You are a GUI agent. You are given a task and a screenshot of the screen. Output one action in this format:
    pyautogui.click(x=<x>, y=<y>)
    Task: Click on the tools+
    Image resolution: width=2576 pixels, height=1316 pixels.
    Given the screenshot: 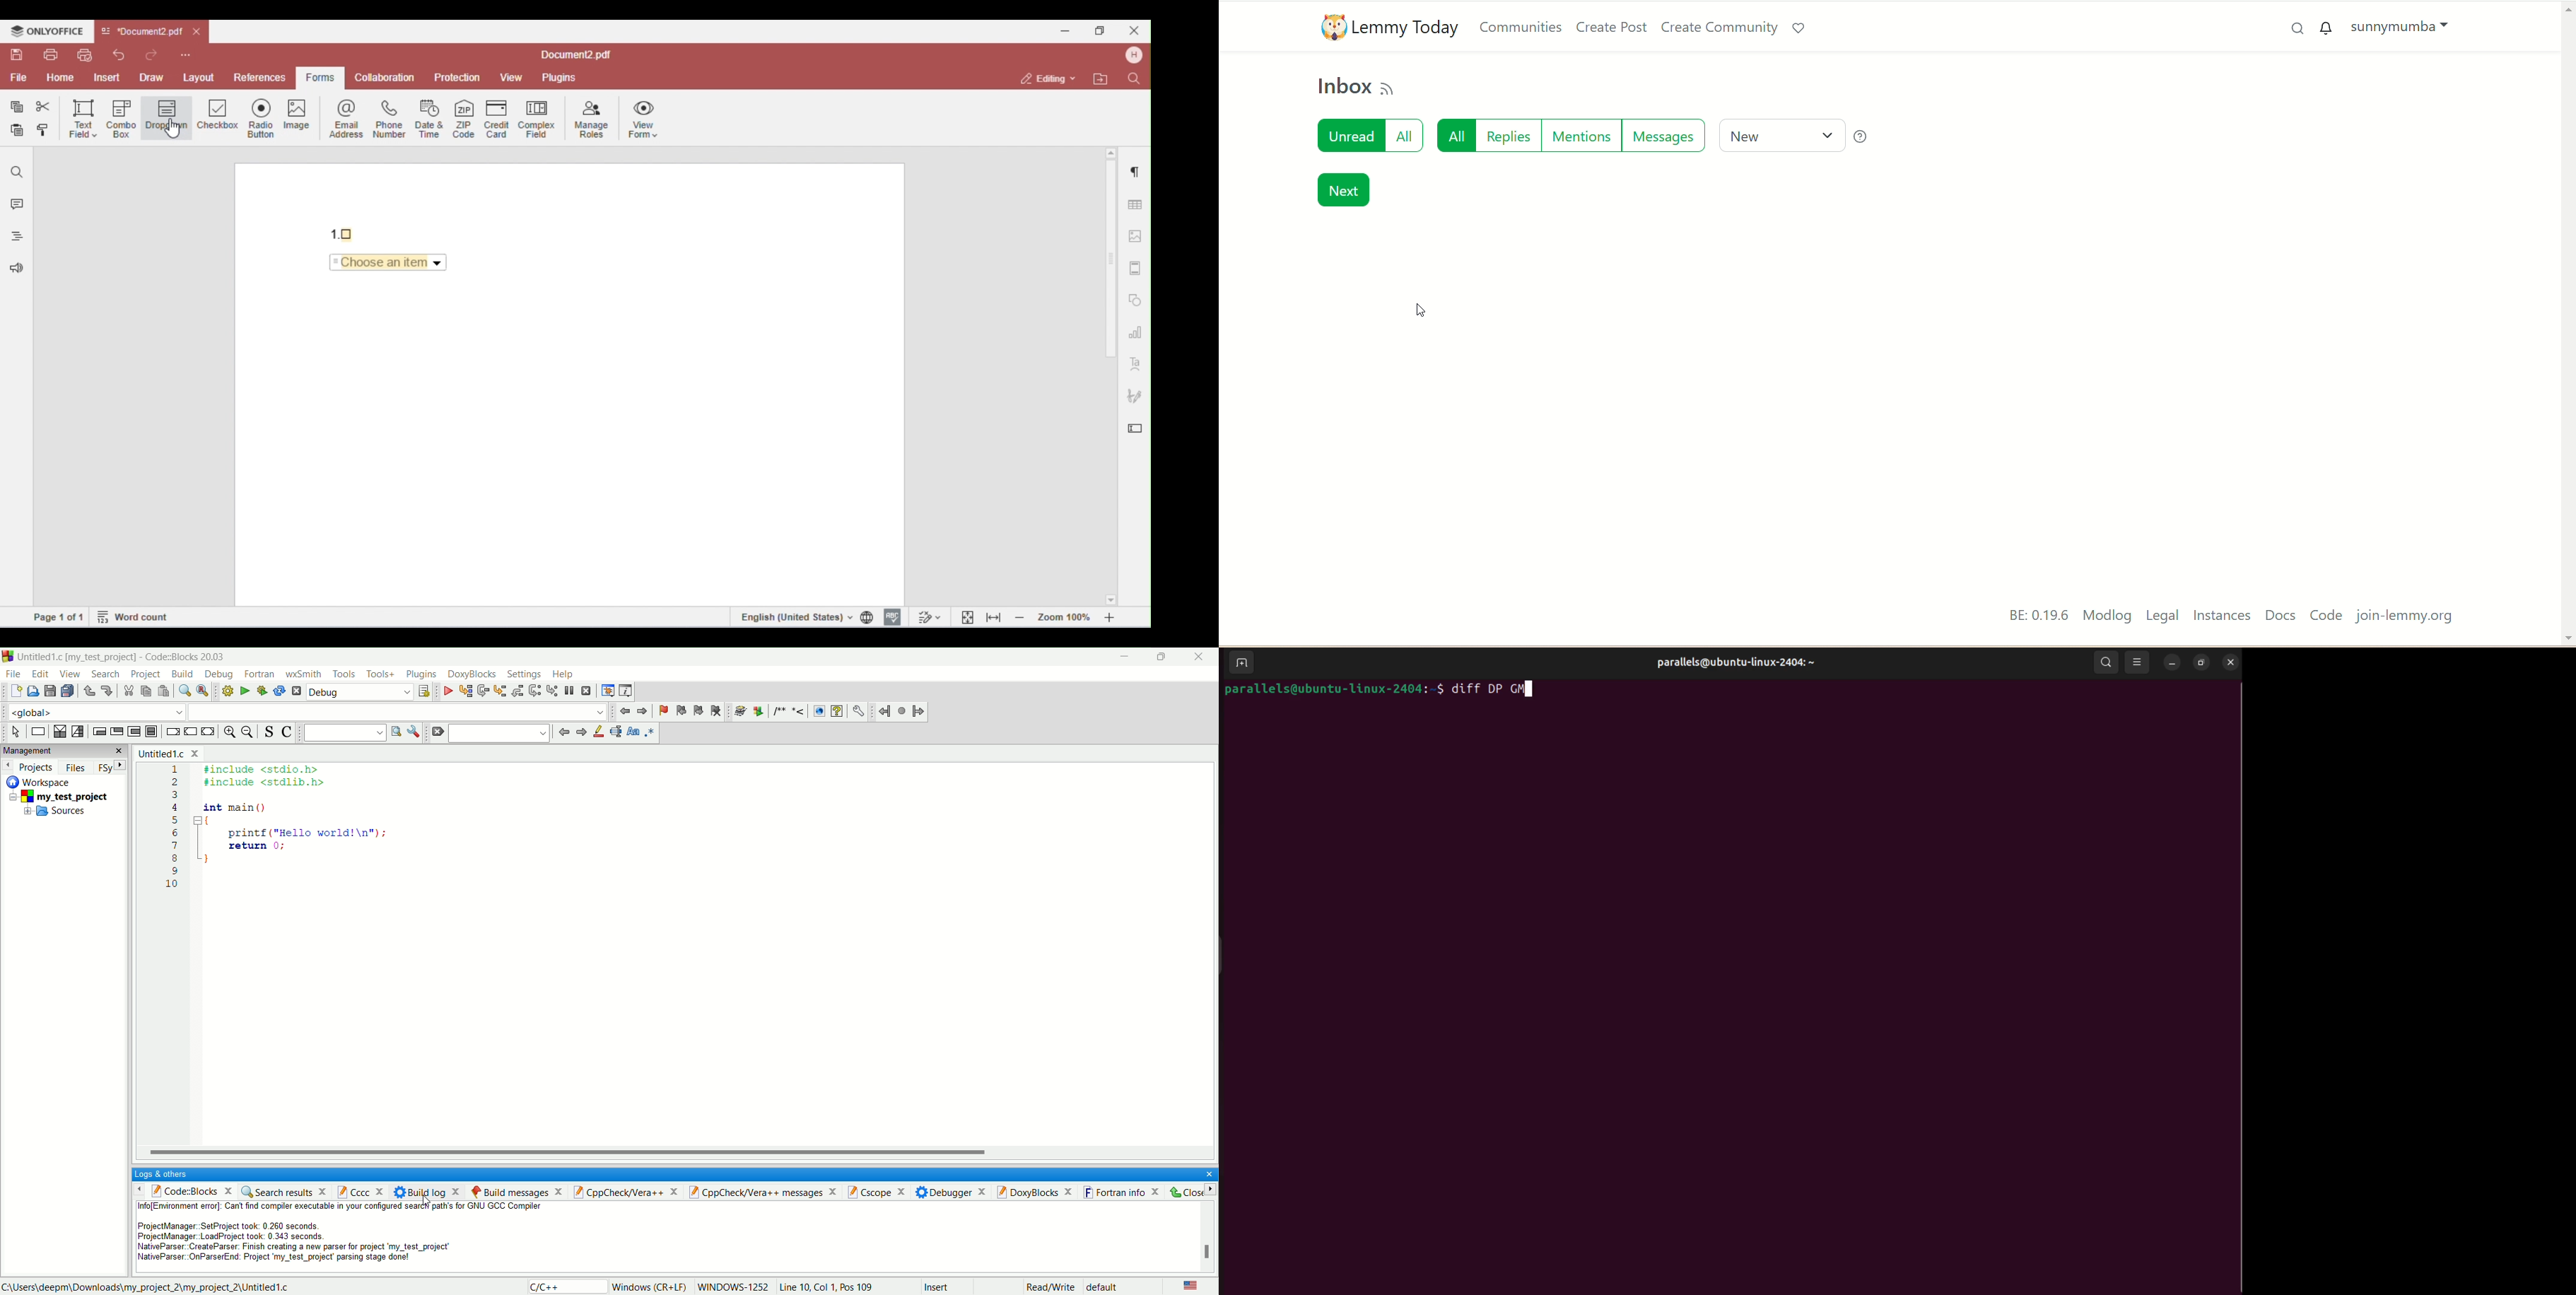 What is the action you would take?
    pyautogui.click(x=379, y=674)
    